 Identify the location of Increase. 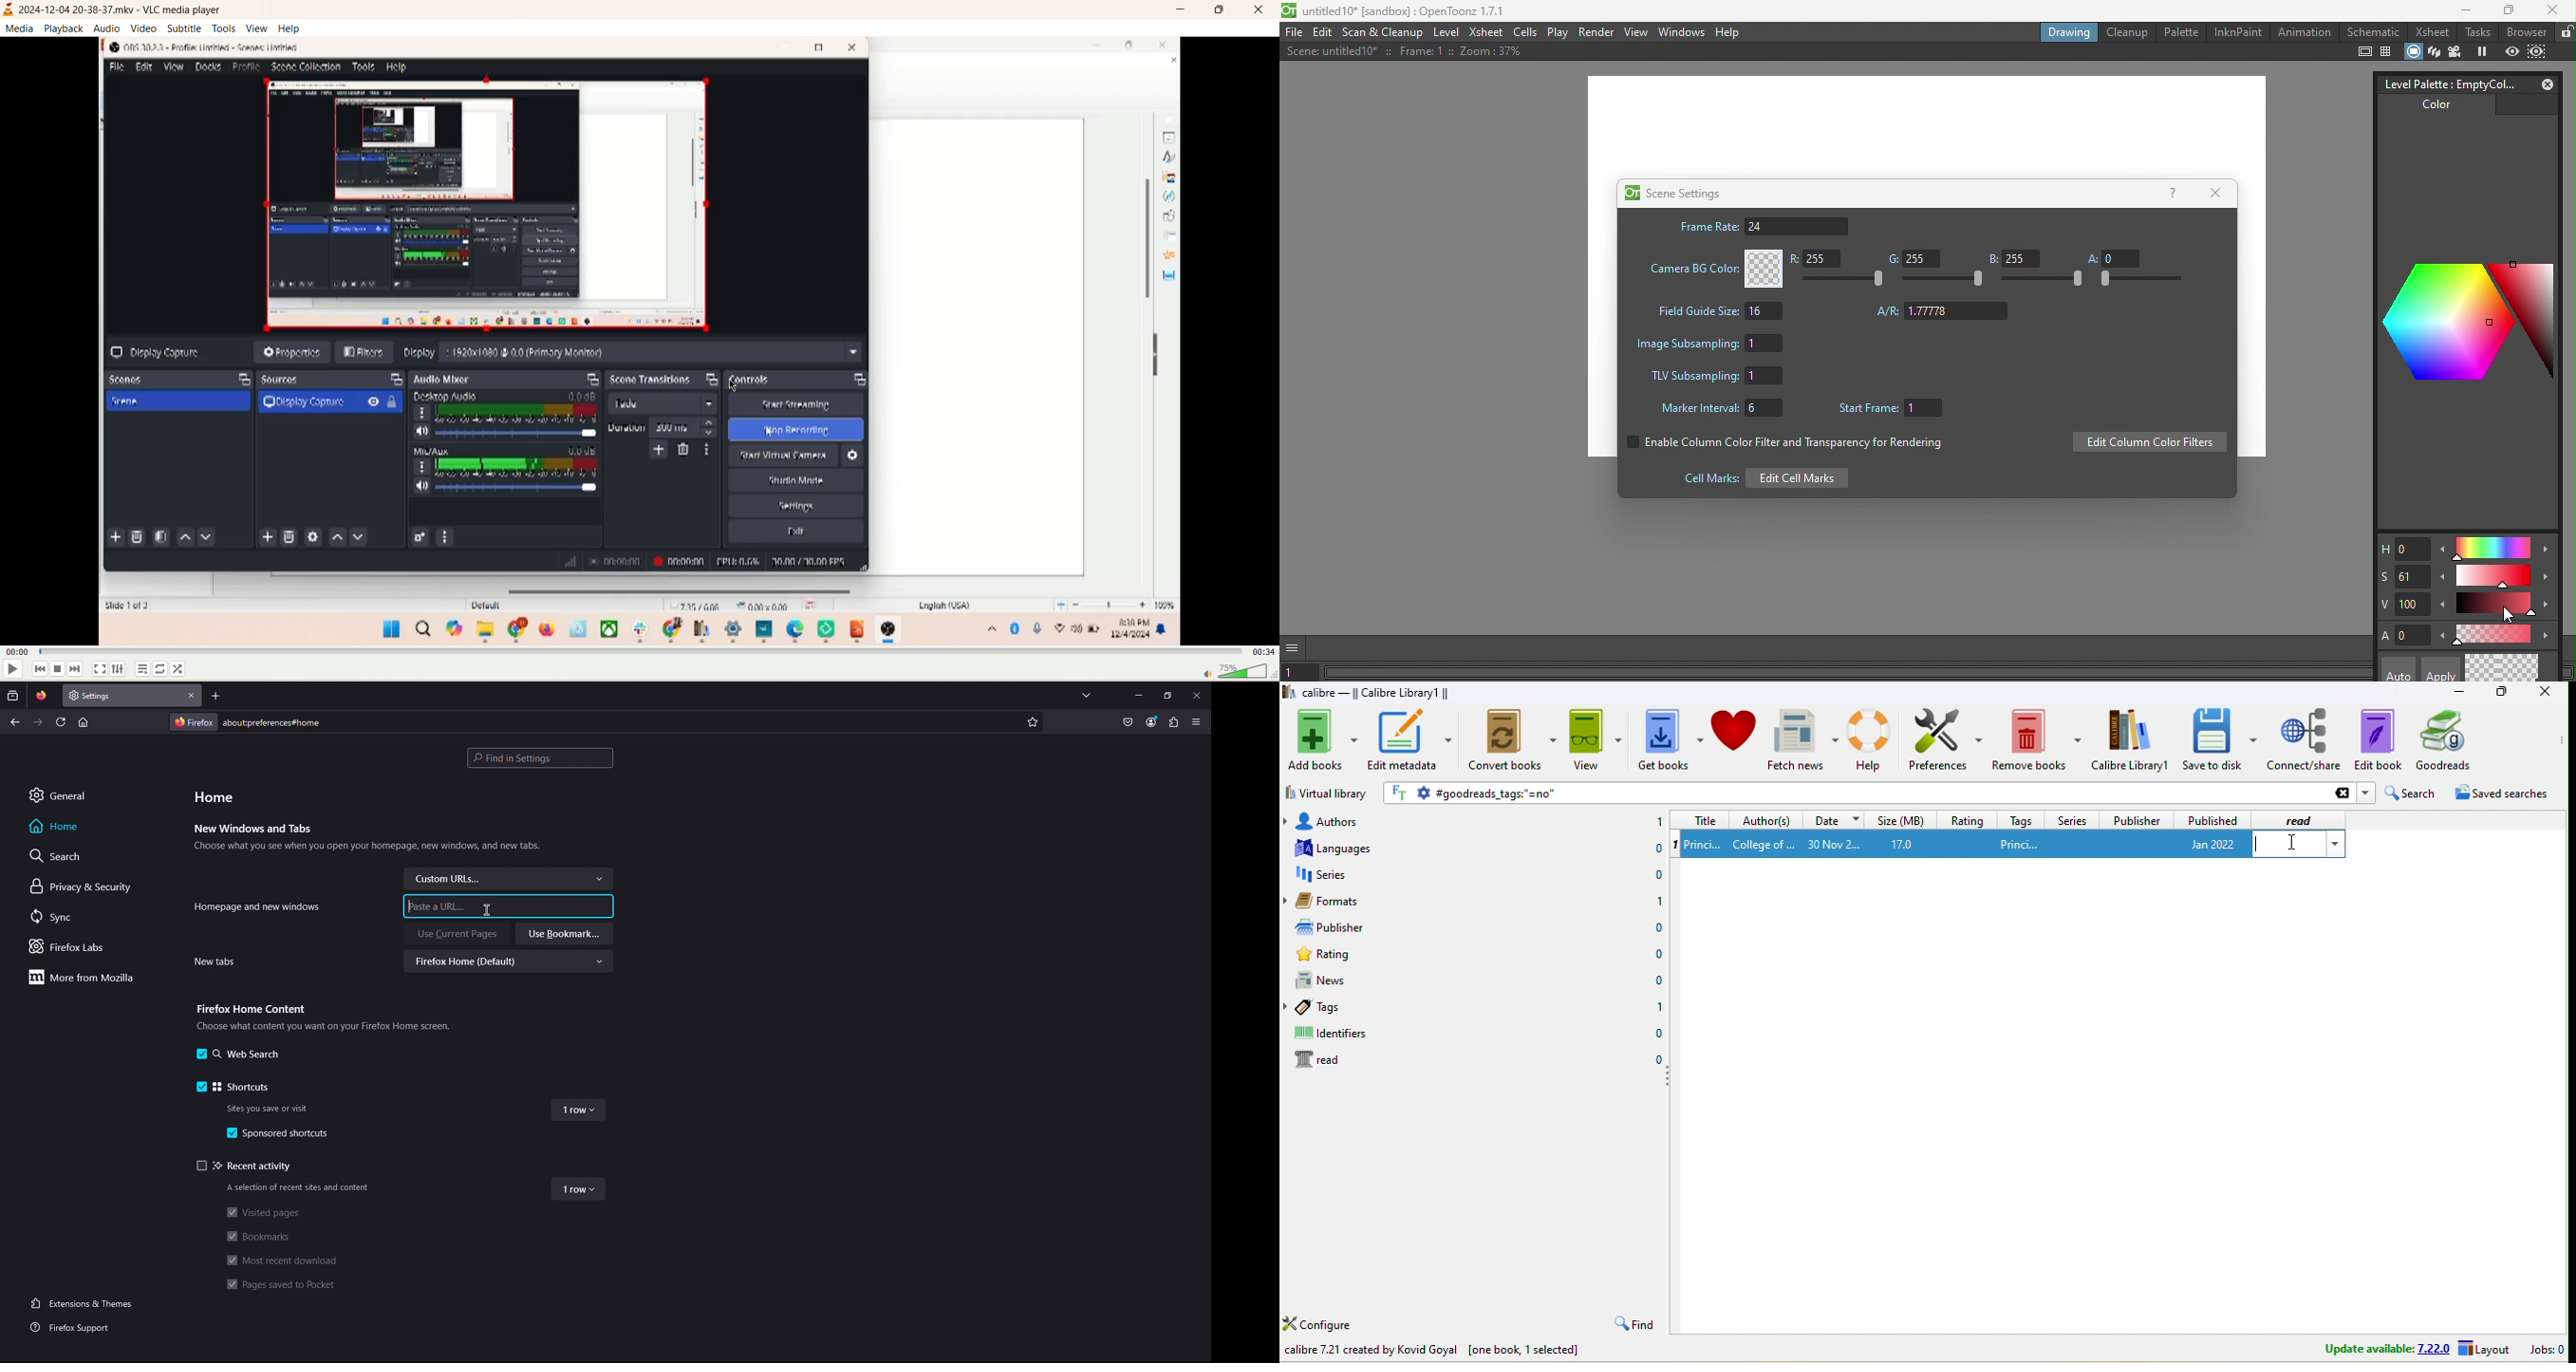
(2548, 607).